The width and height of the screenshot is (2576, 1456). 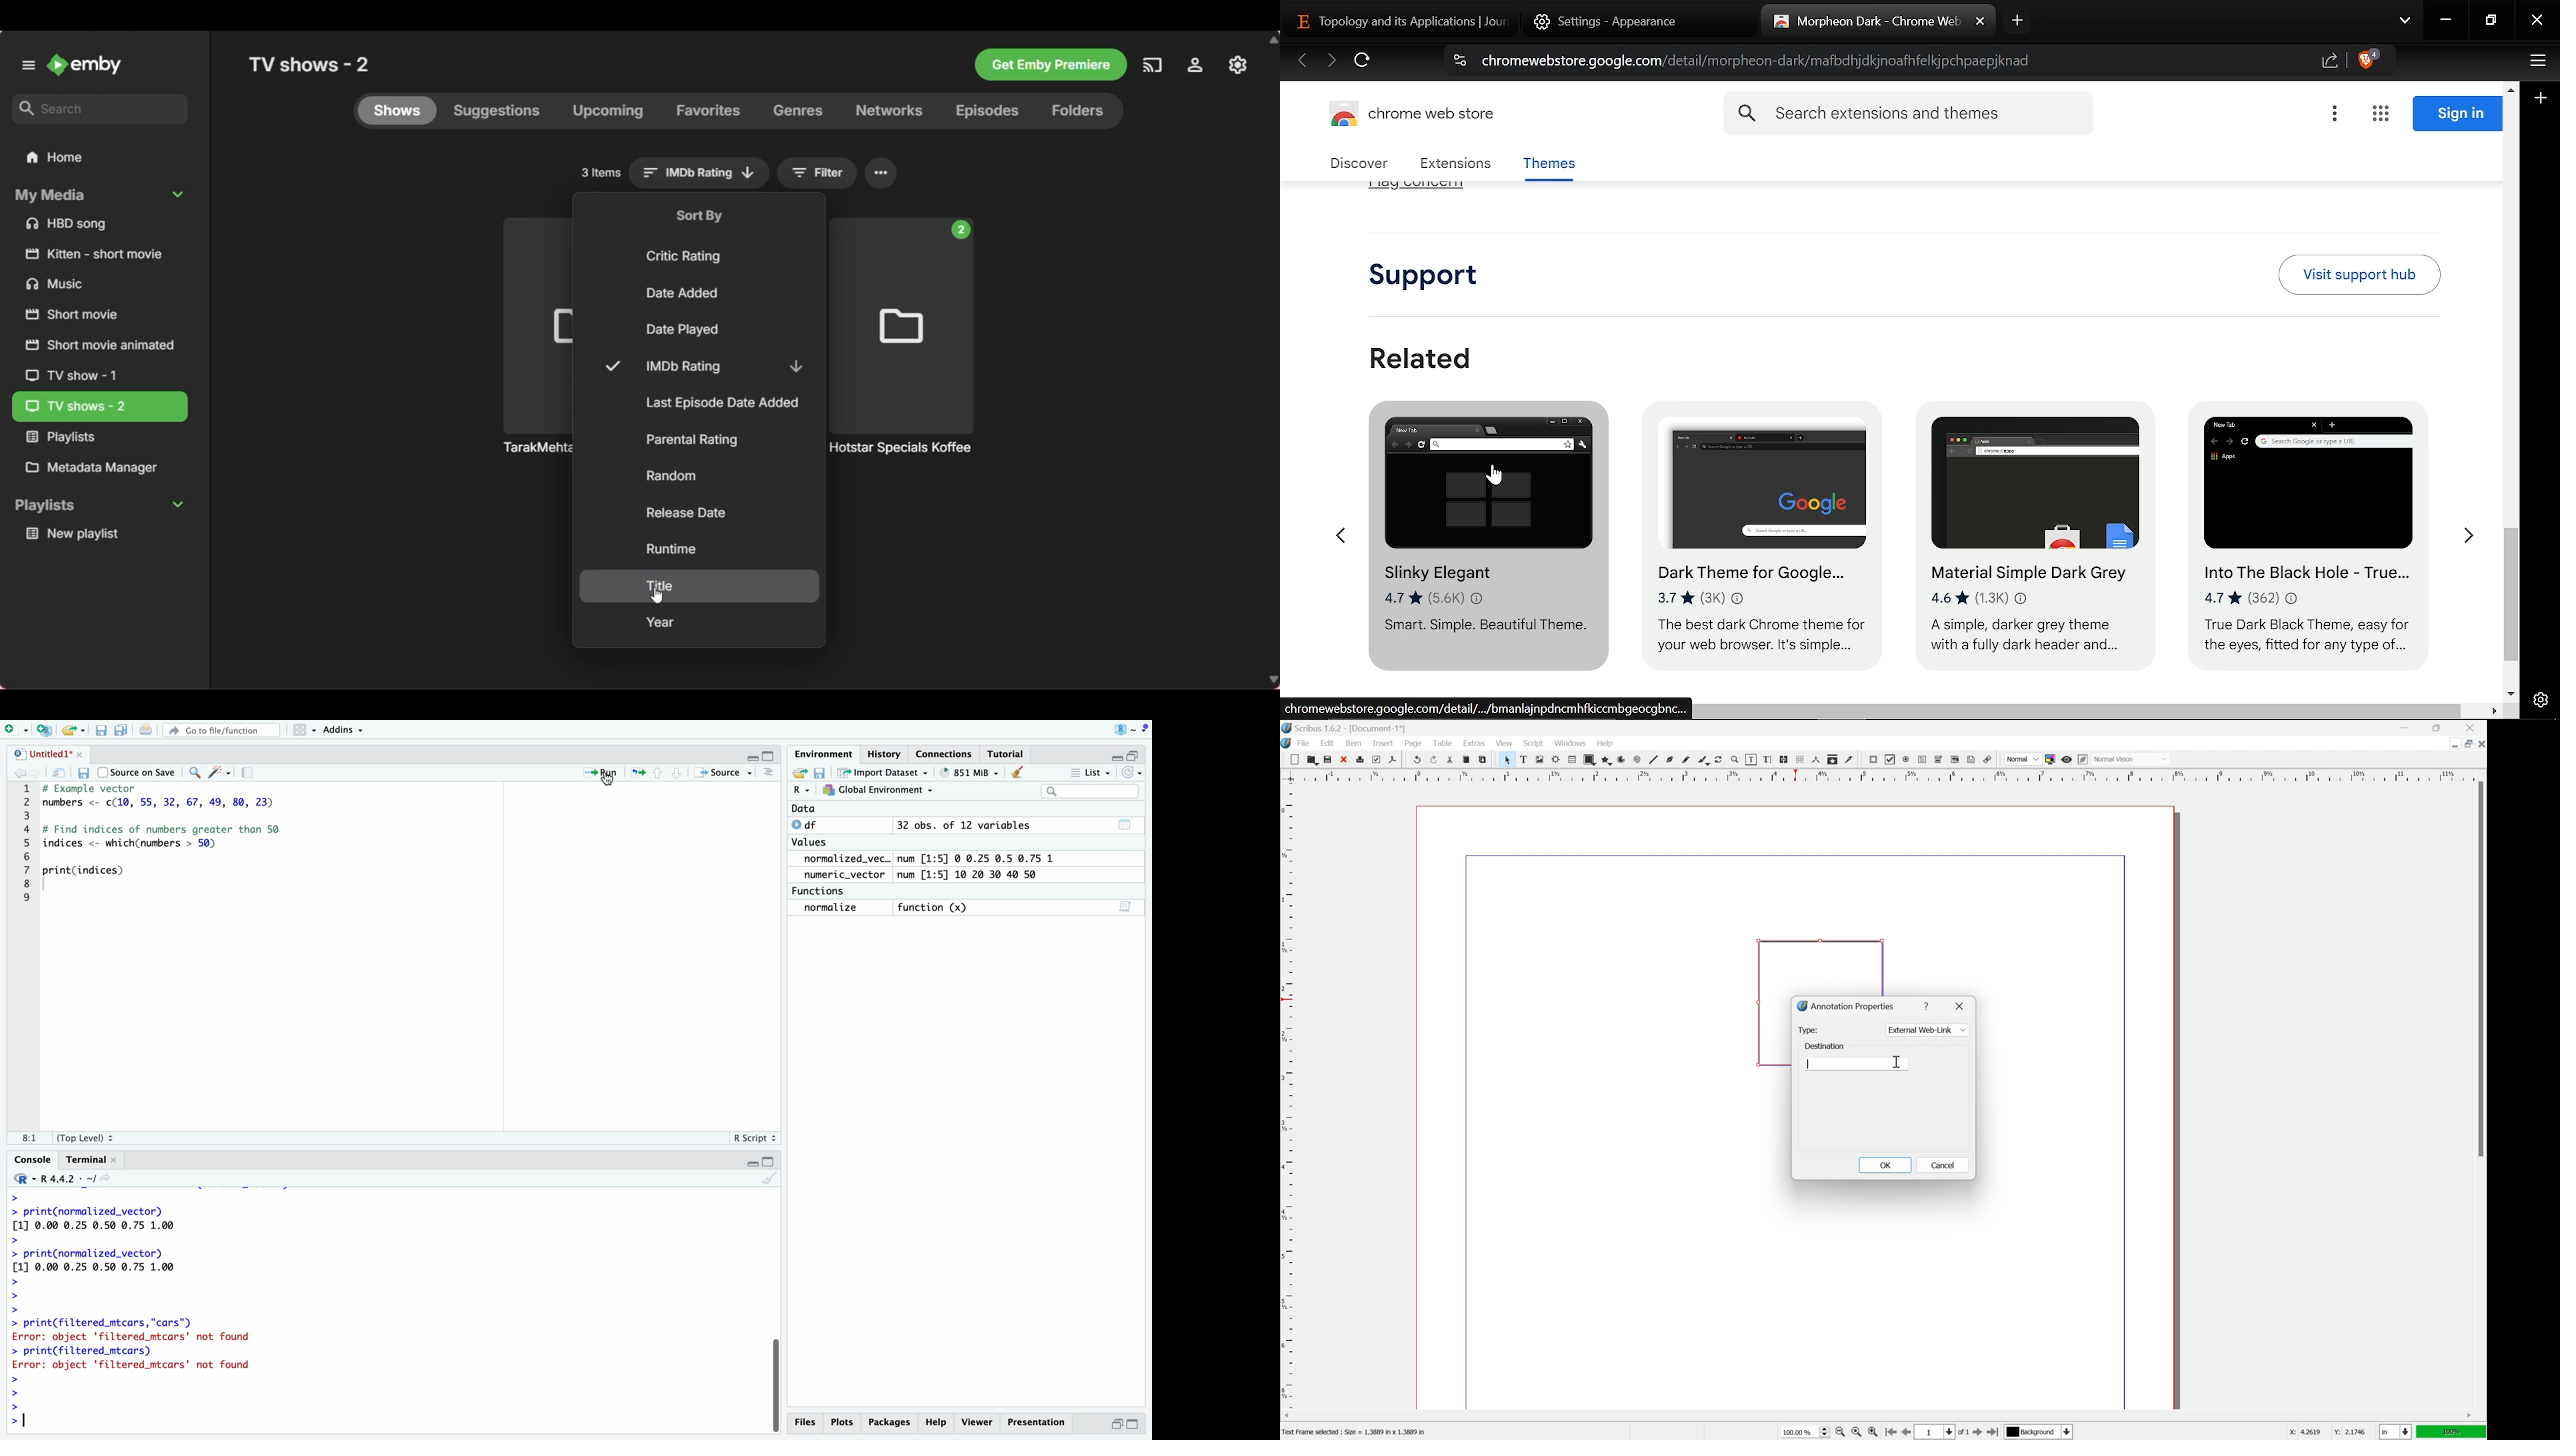 What do you see at coordinates (2480, 745) in the screenshot?
I see `close` at bounding box center [2480, 745].